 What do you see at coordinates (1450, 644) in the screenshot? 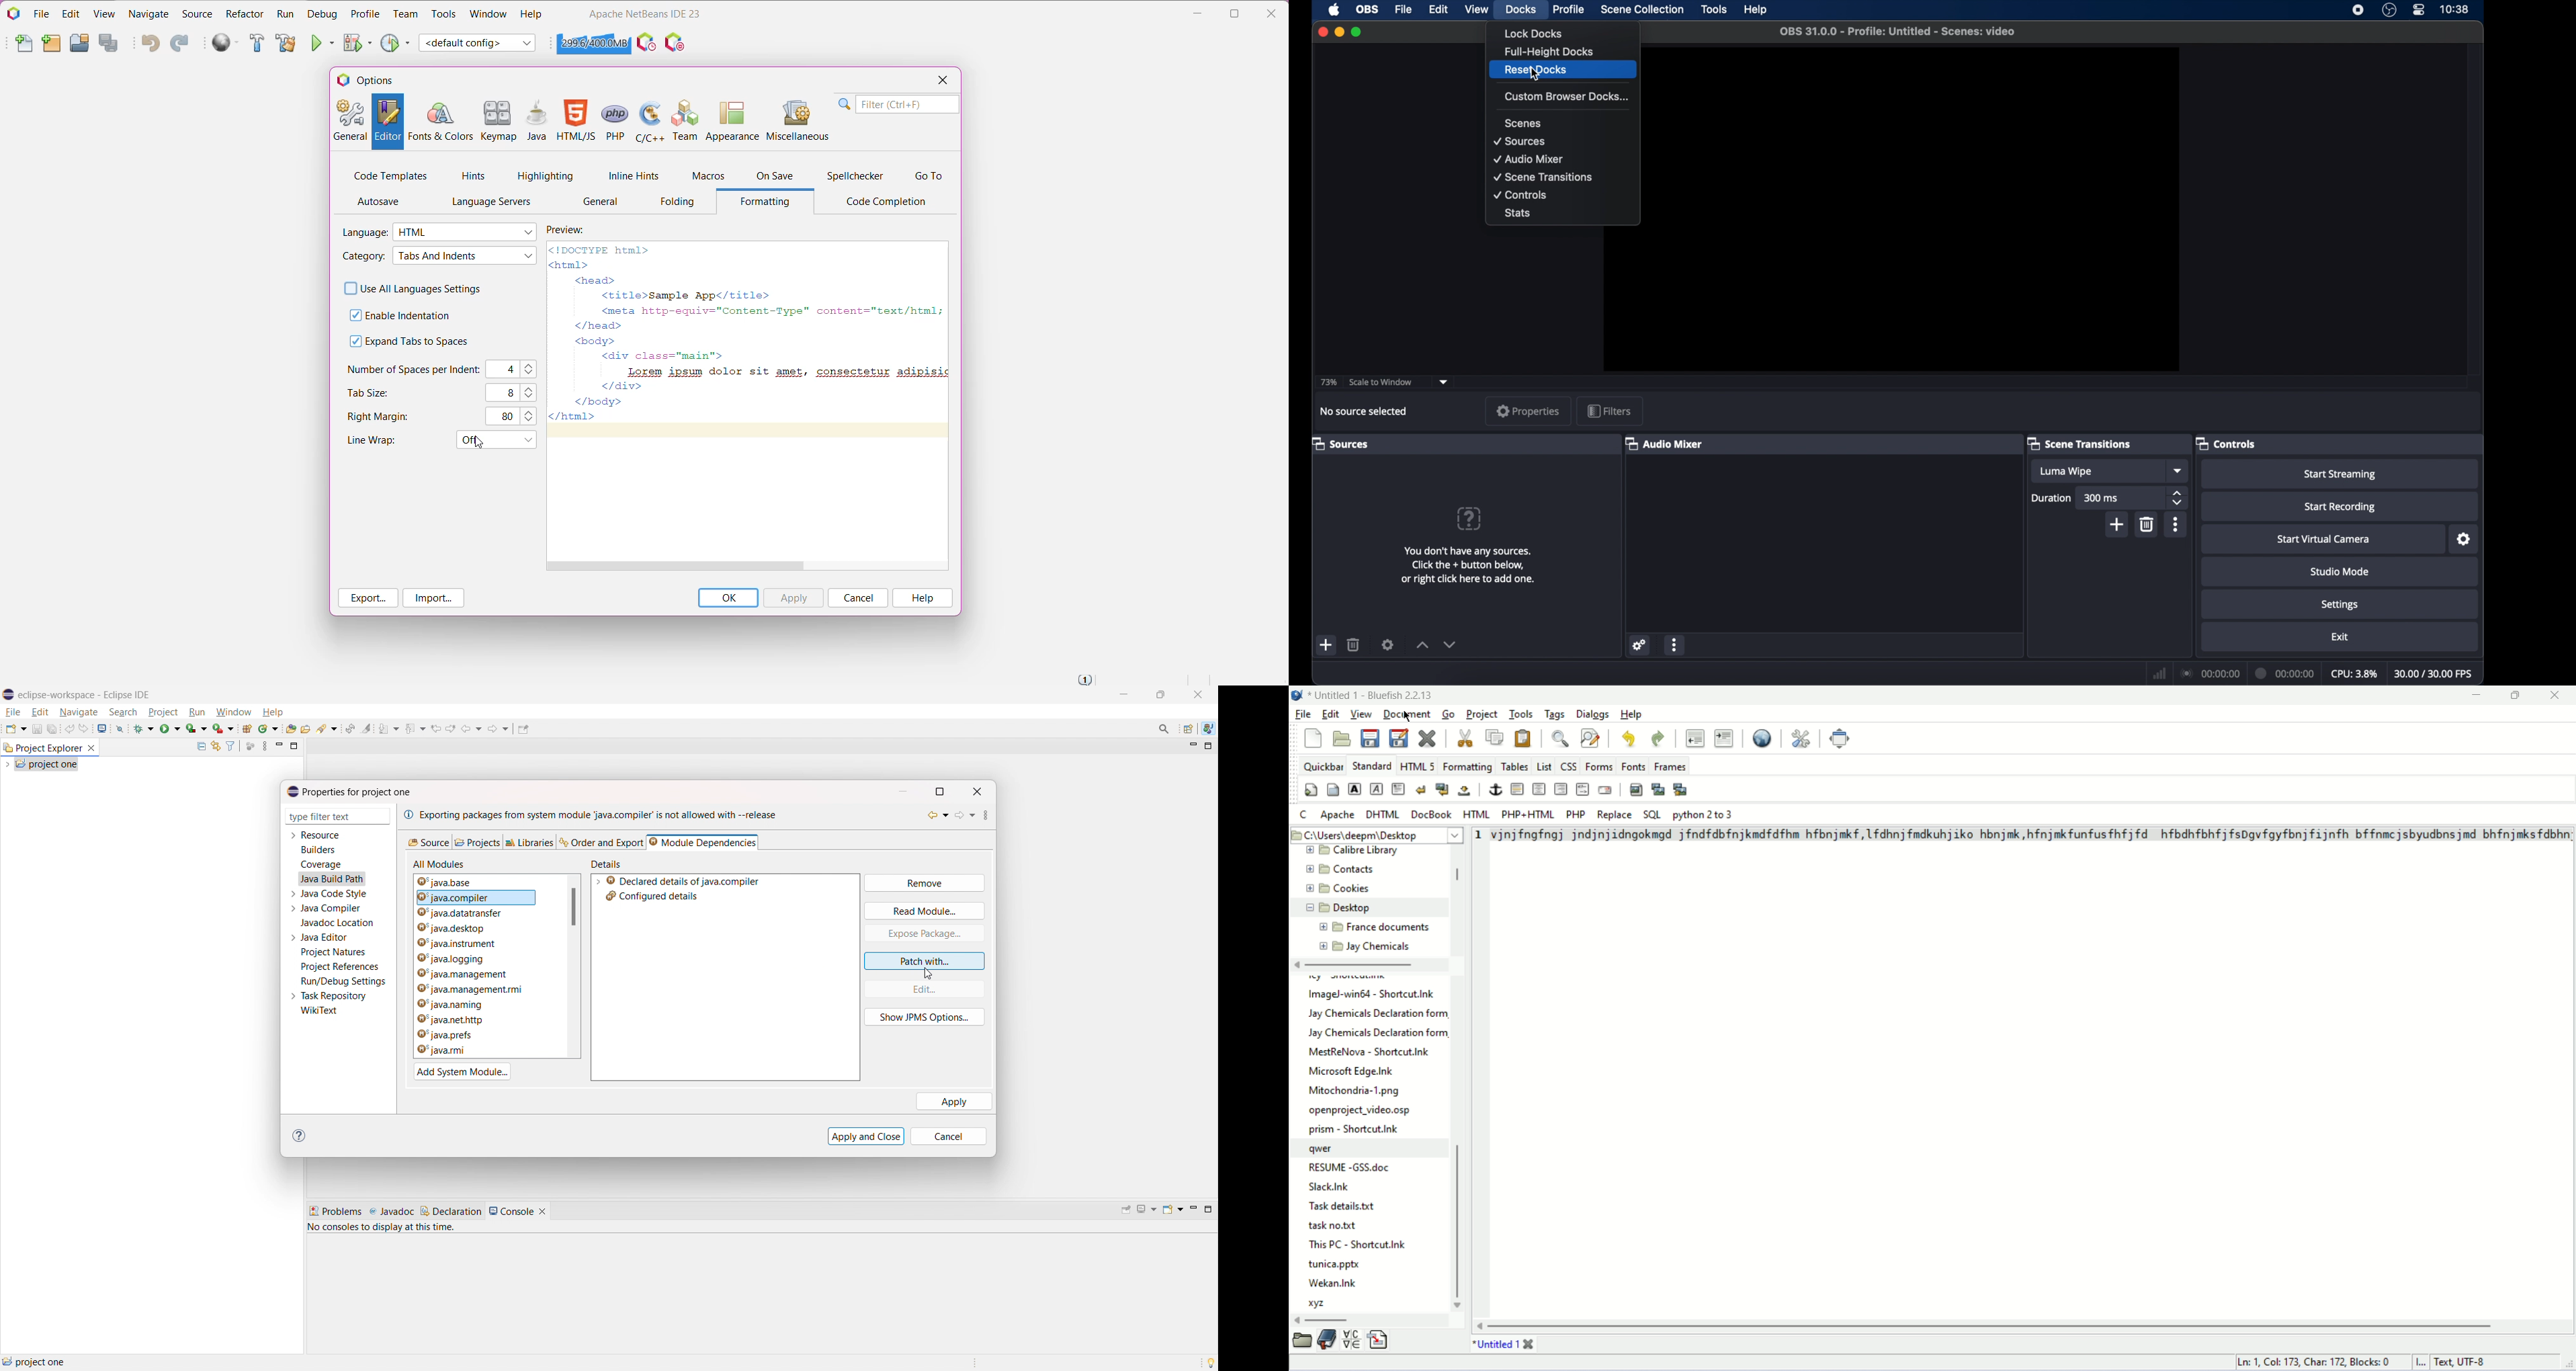
I see `decrement` at bounding box center [1450, 644].